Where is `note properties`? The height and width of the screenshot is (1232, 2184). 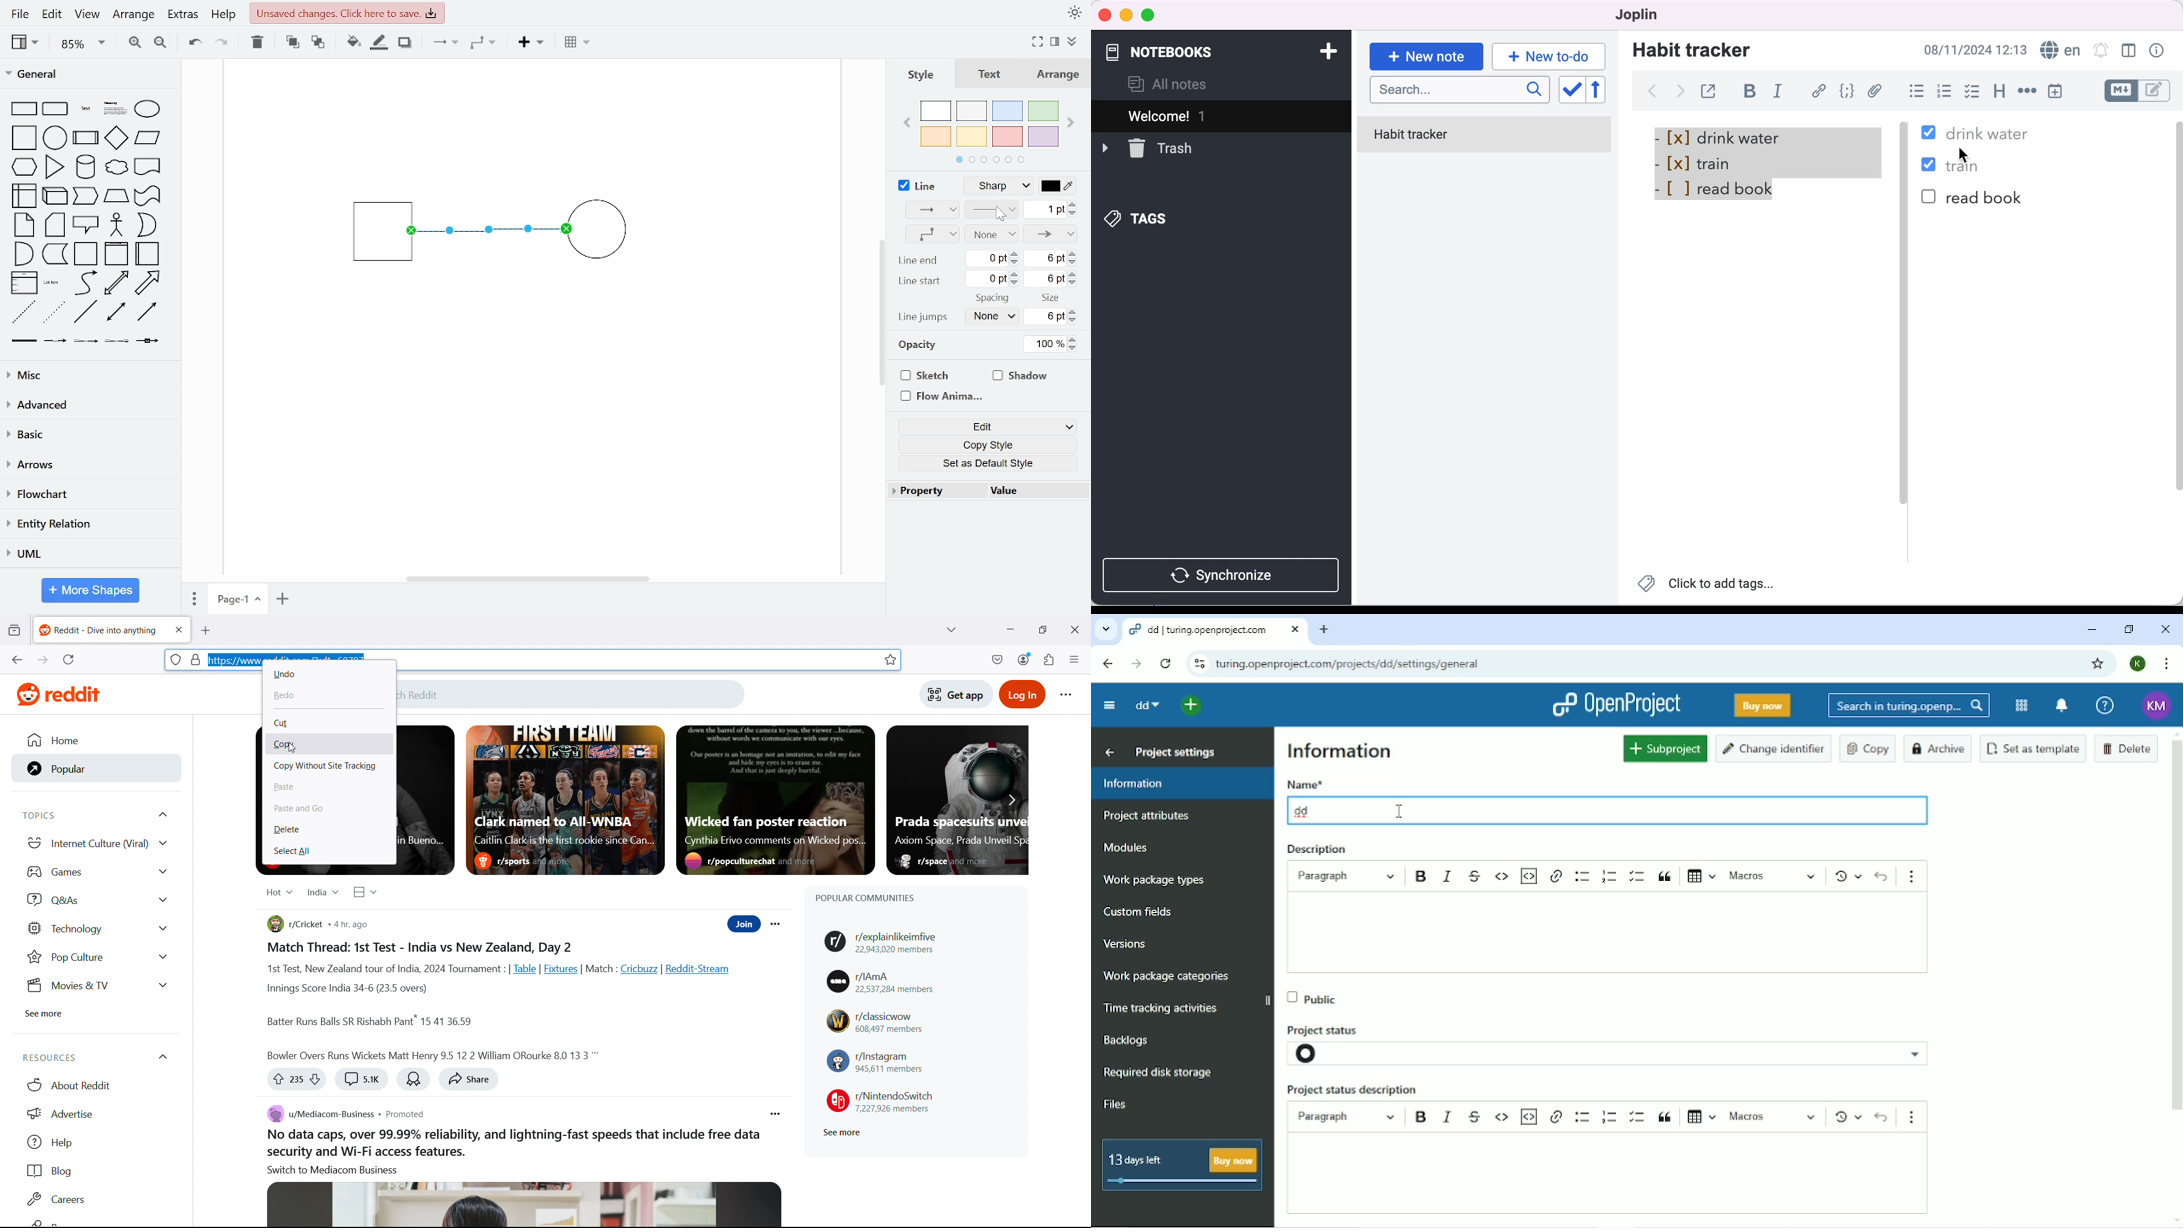 note properties is located at coordinates (2158, 51).